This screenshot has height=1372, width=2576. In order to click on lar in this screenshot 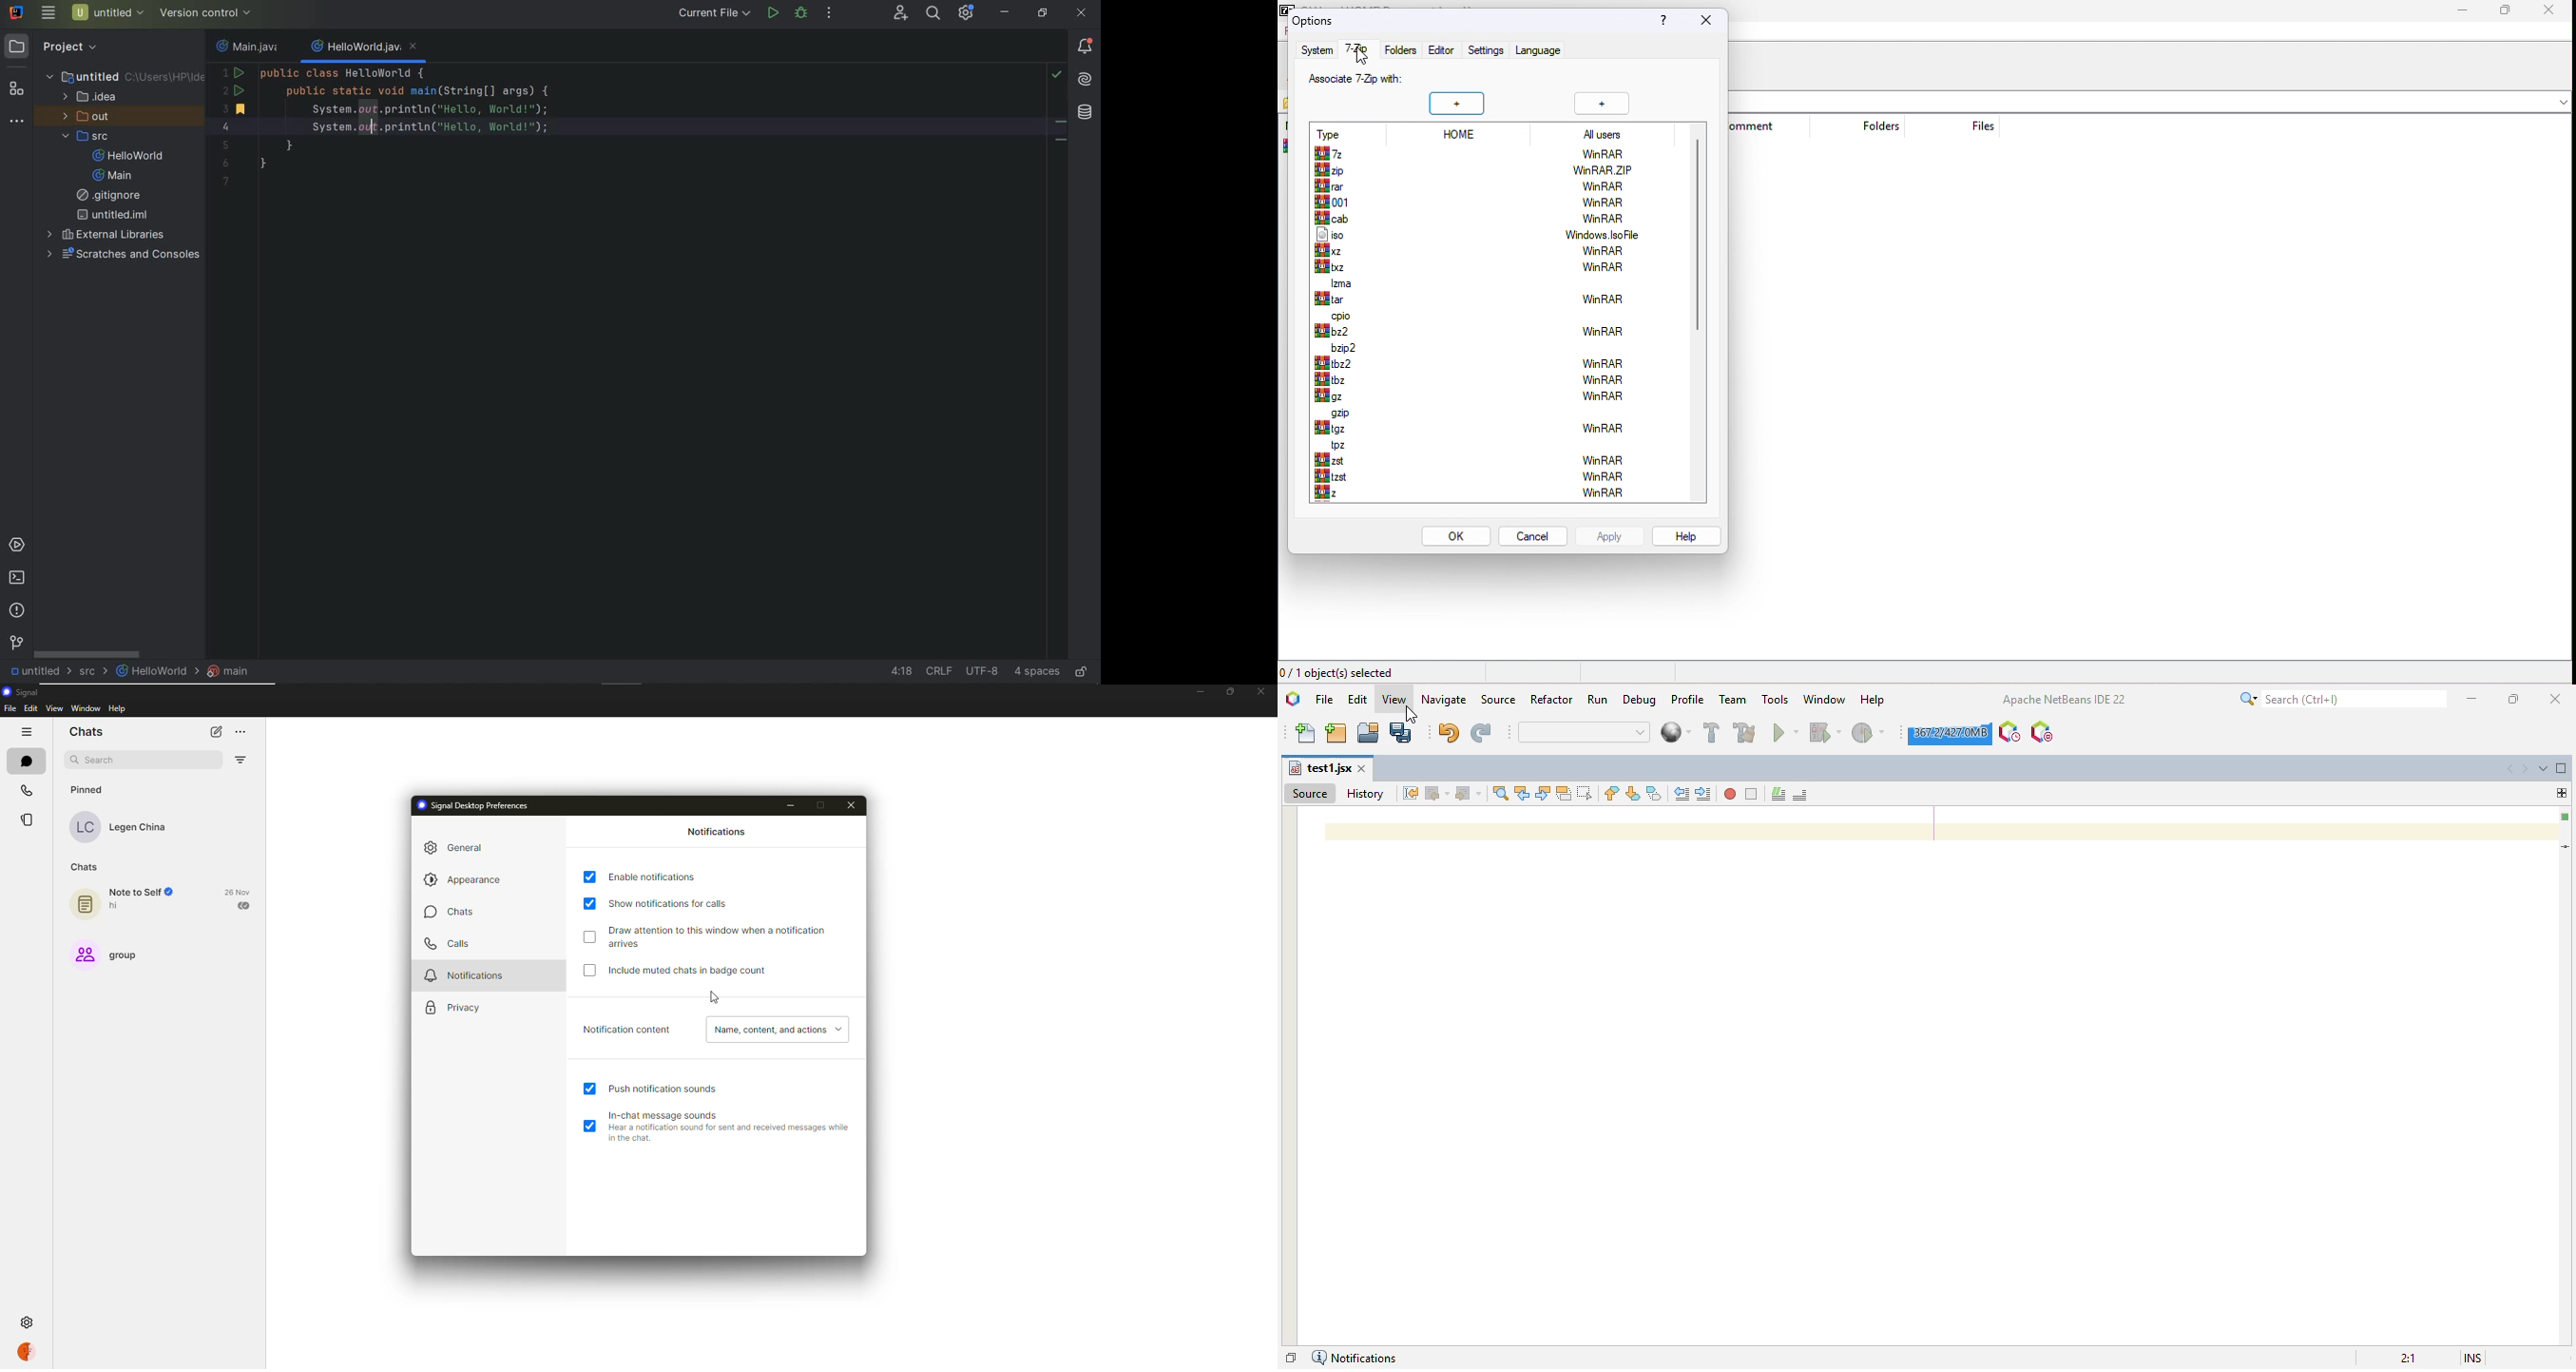, I will do `click(1339, 300)`.